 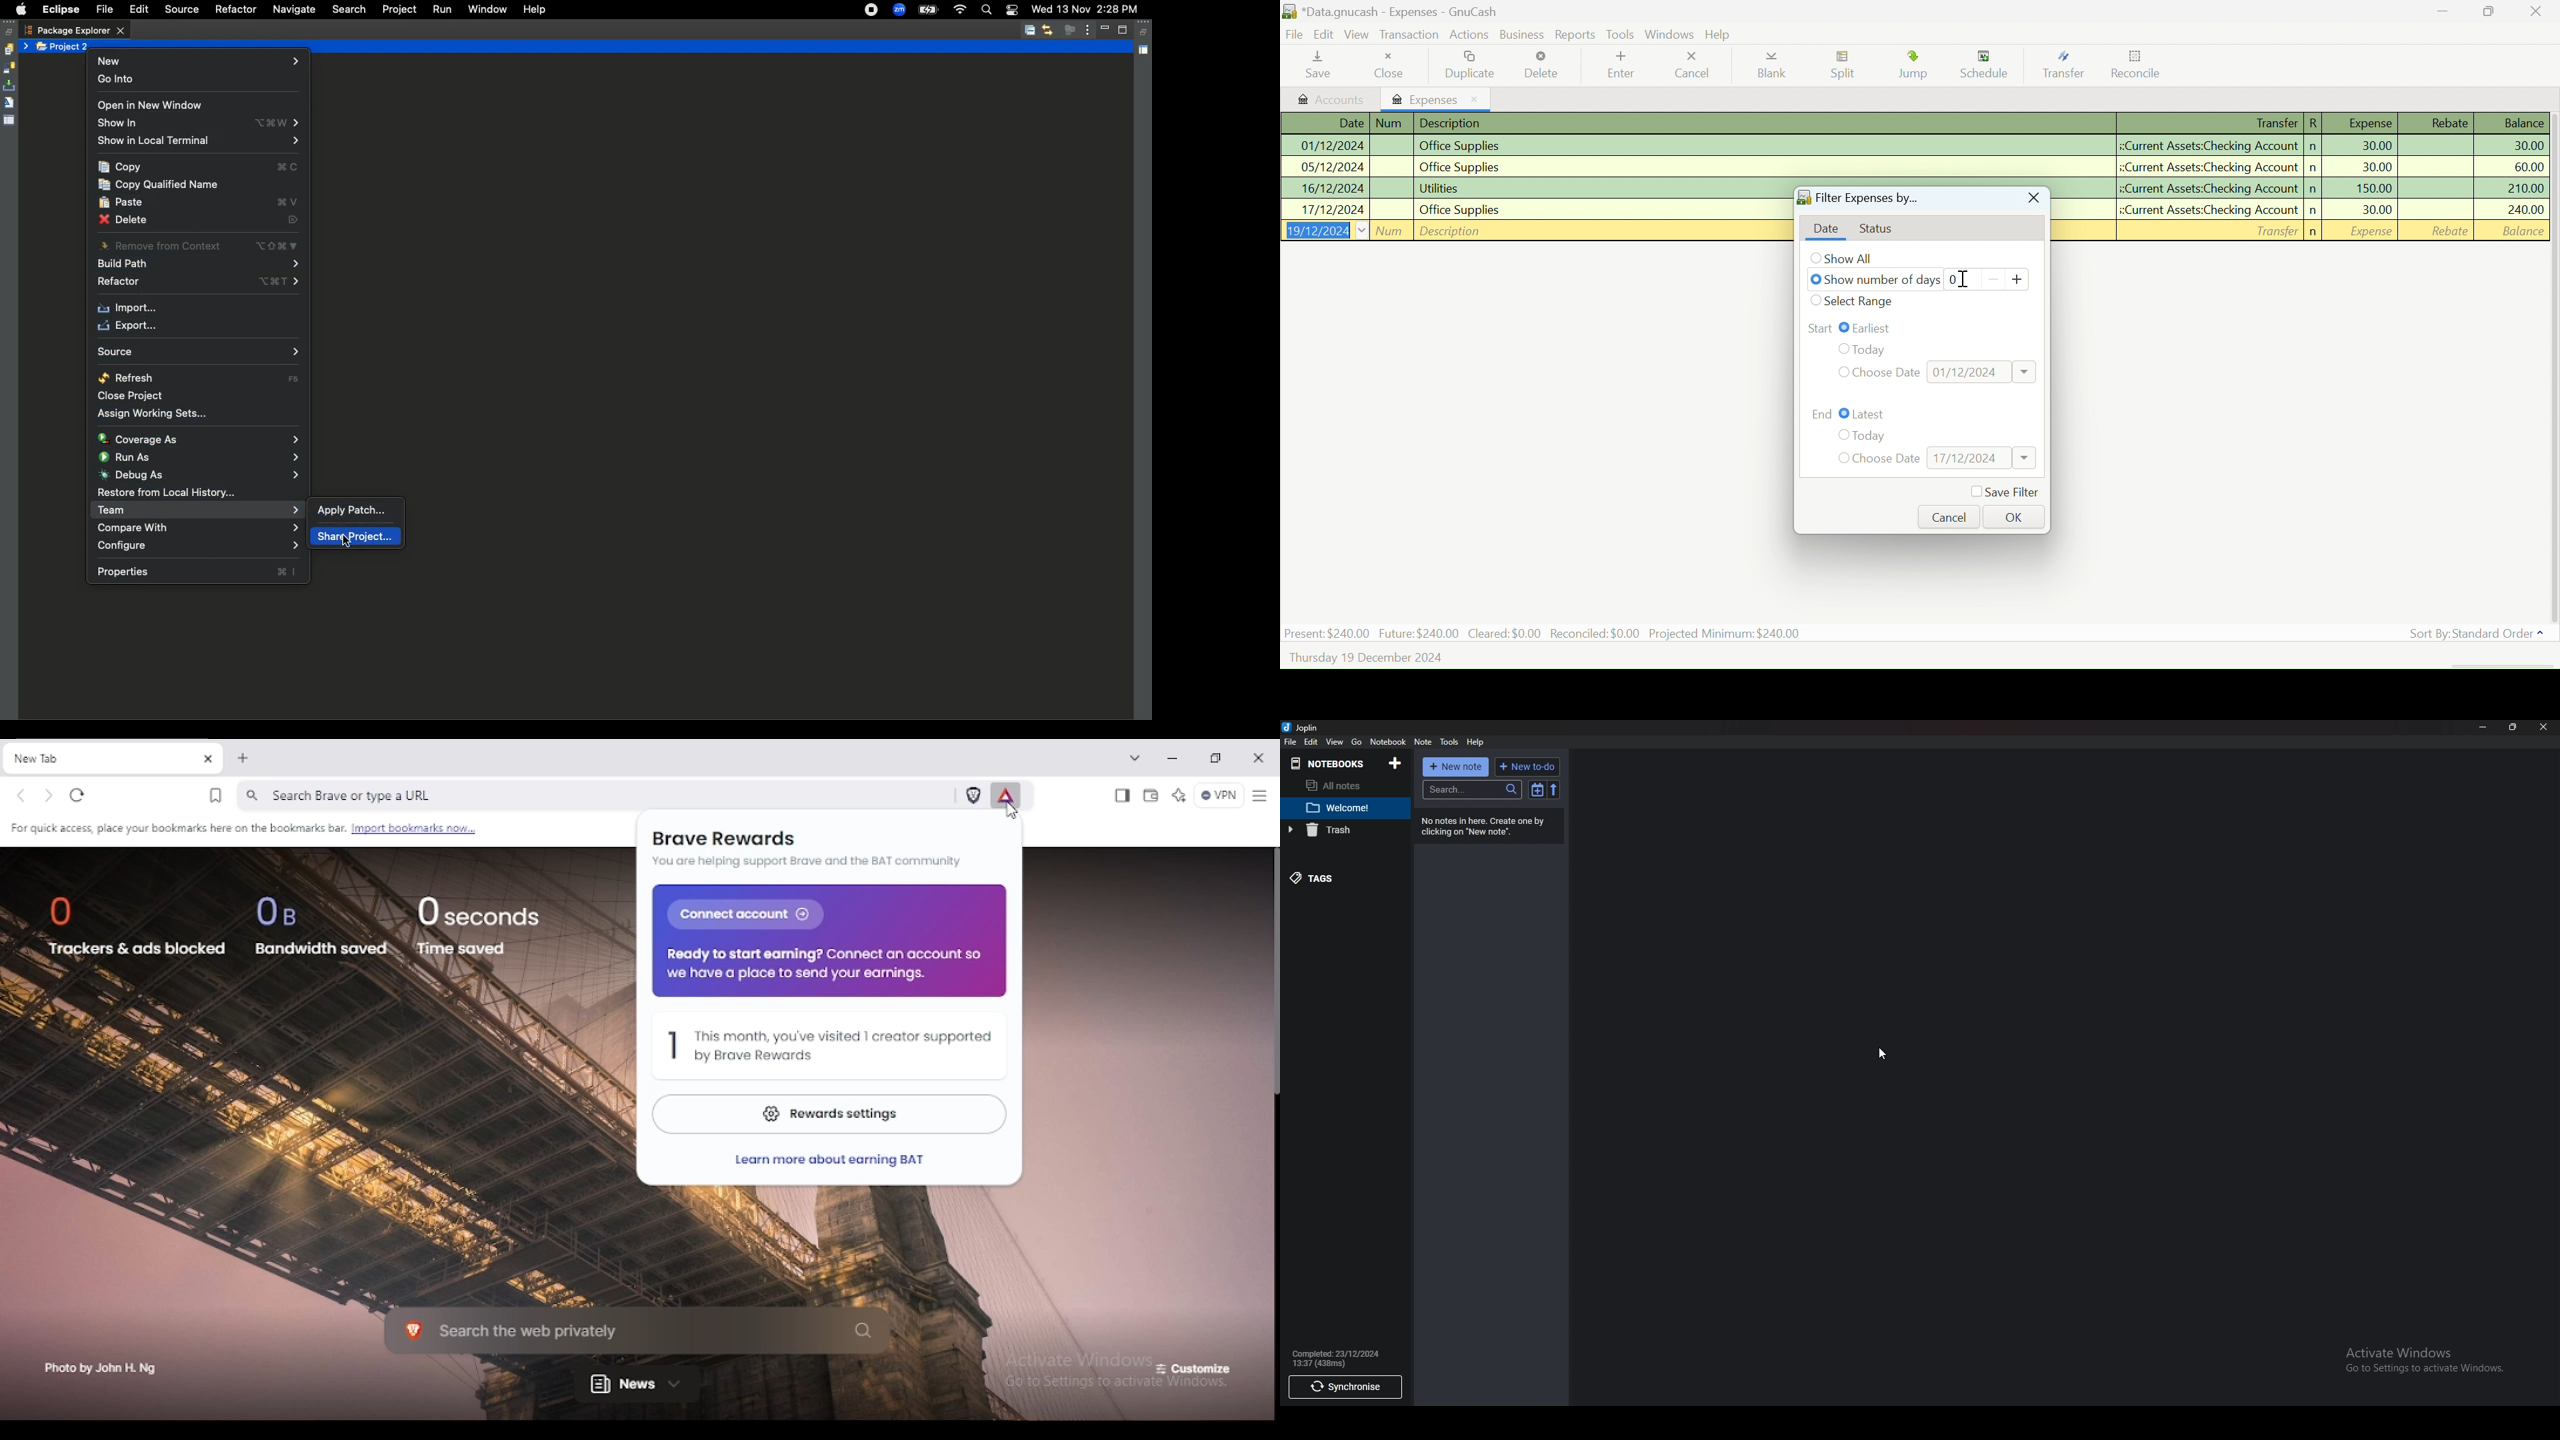 I want to click on 0 B bandwidth saved, so click(x=322, y=923).